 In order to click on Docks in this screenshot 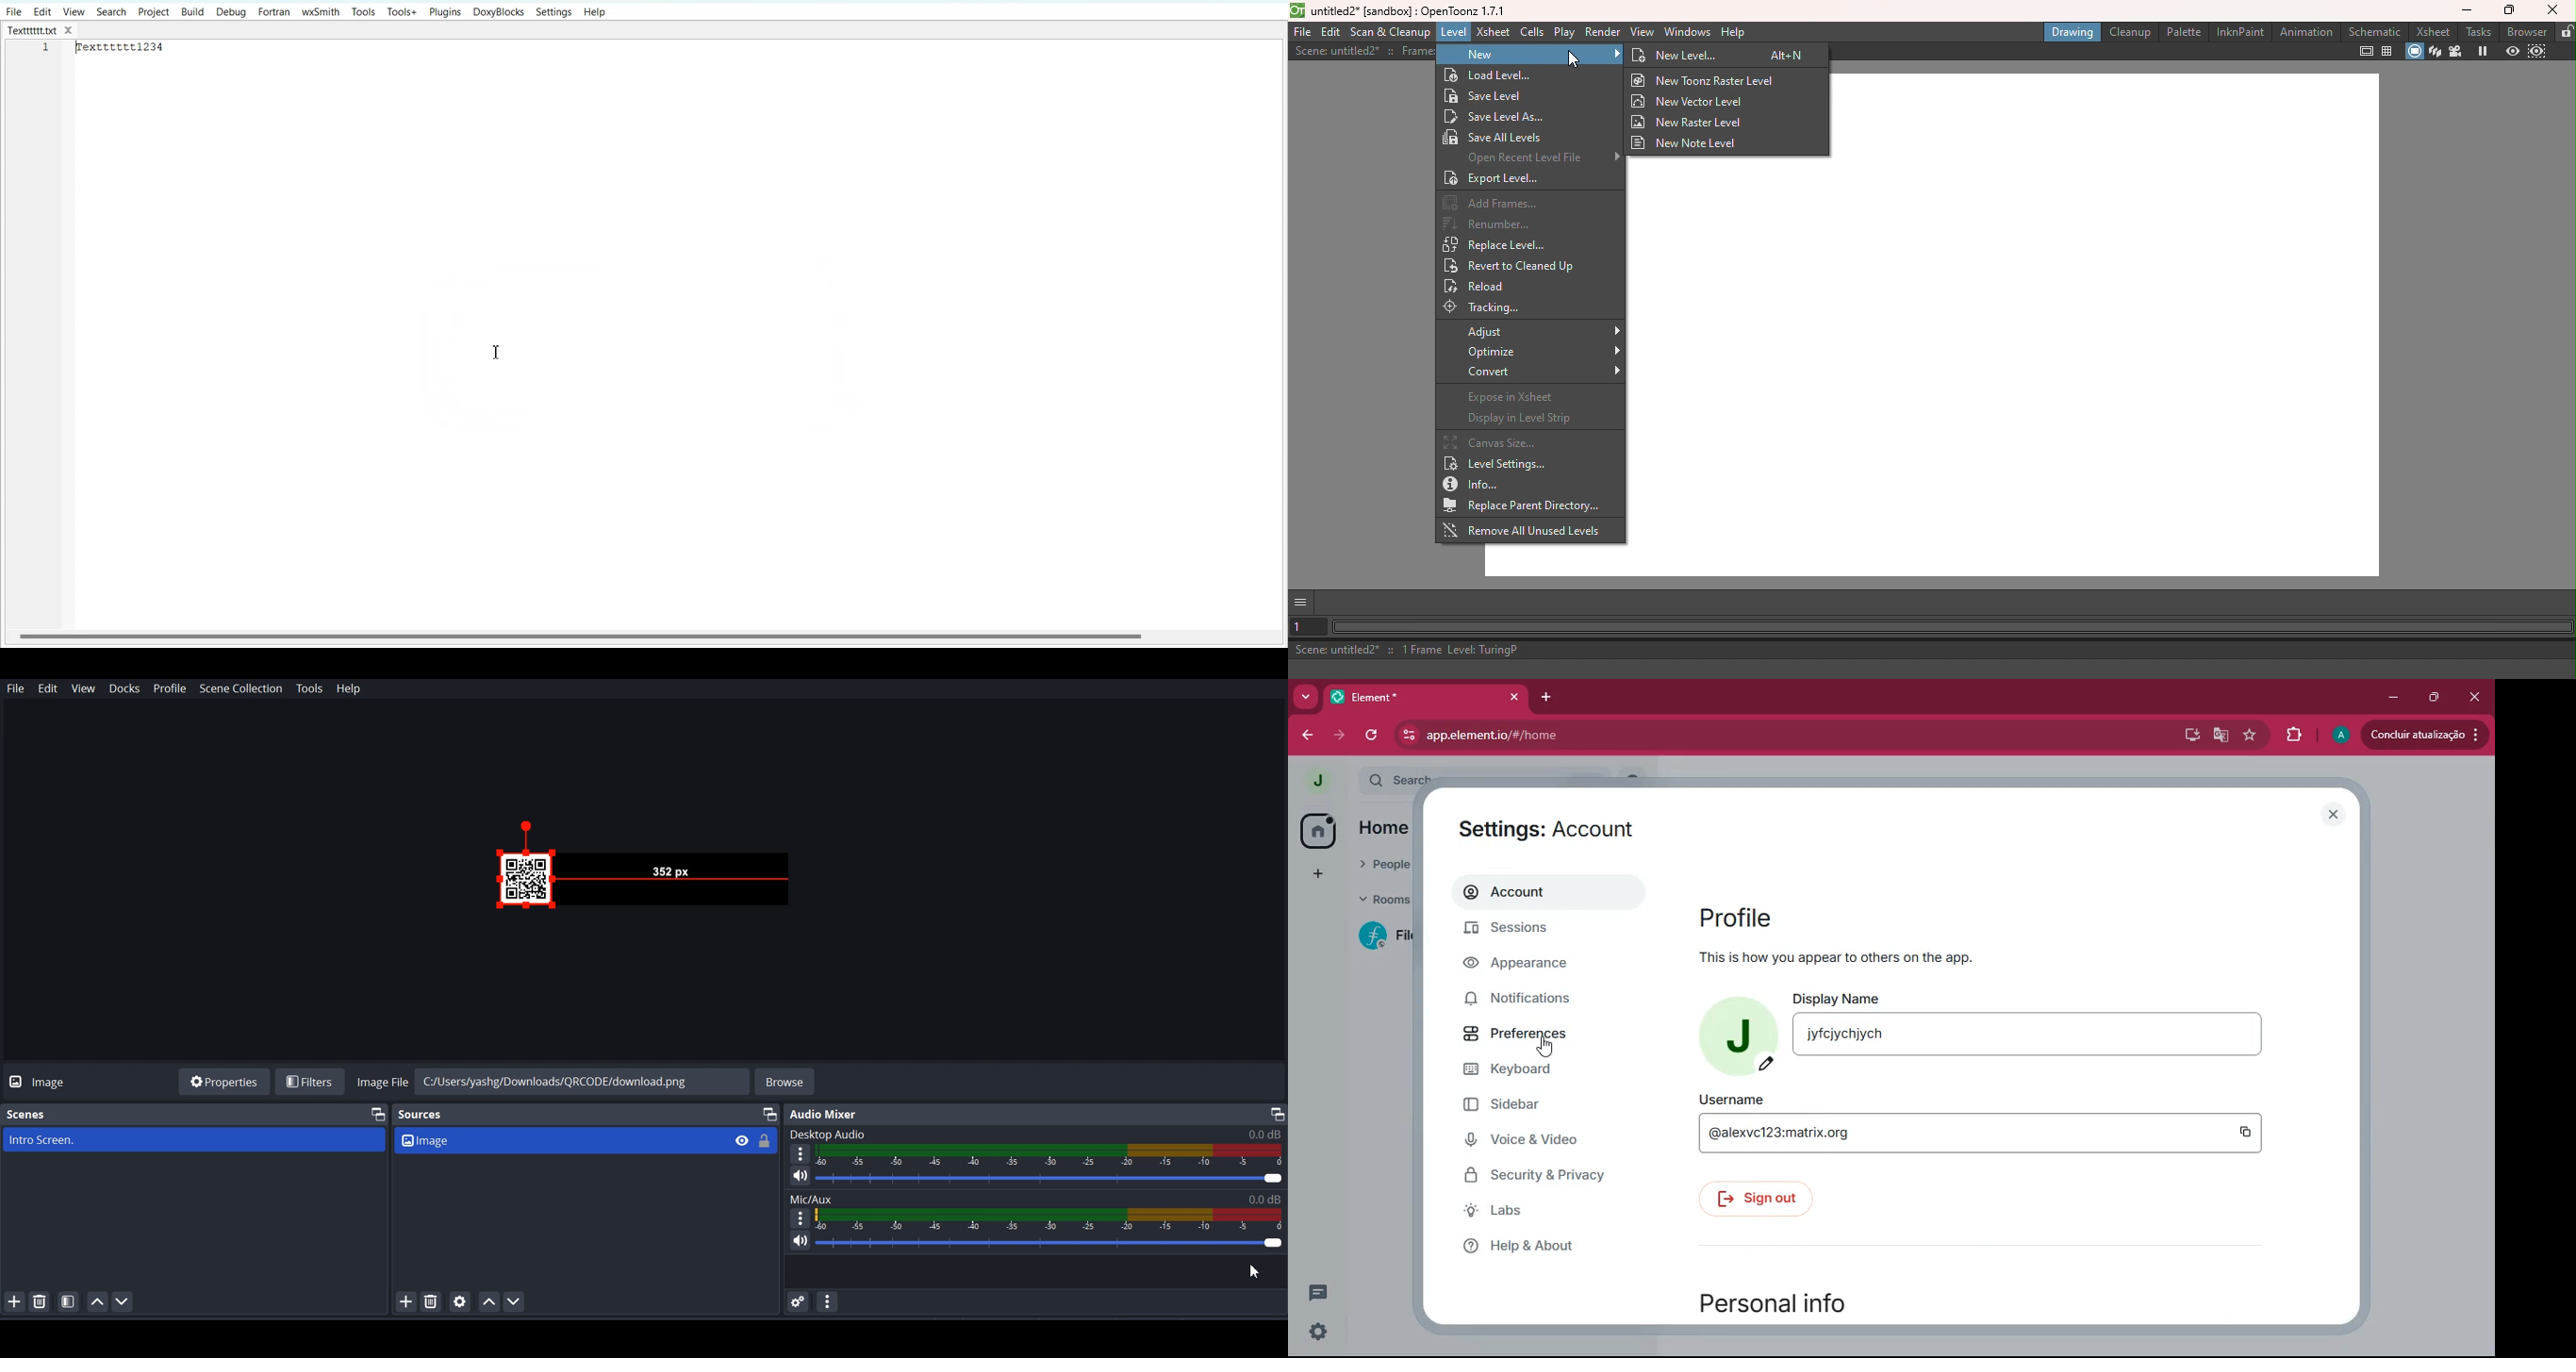, I will do `click(124, 688)`.